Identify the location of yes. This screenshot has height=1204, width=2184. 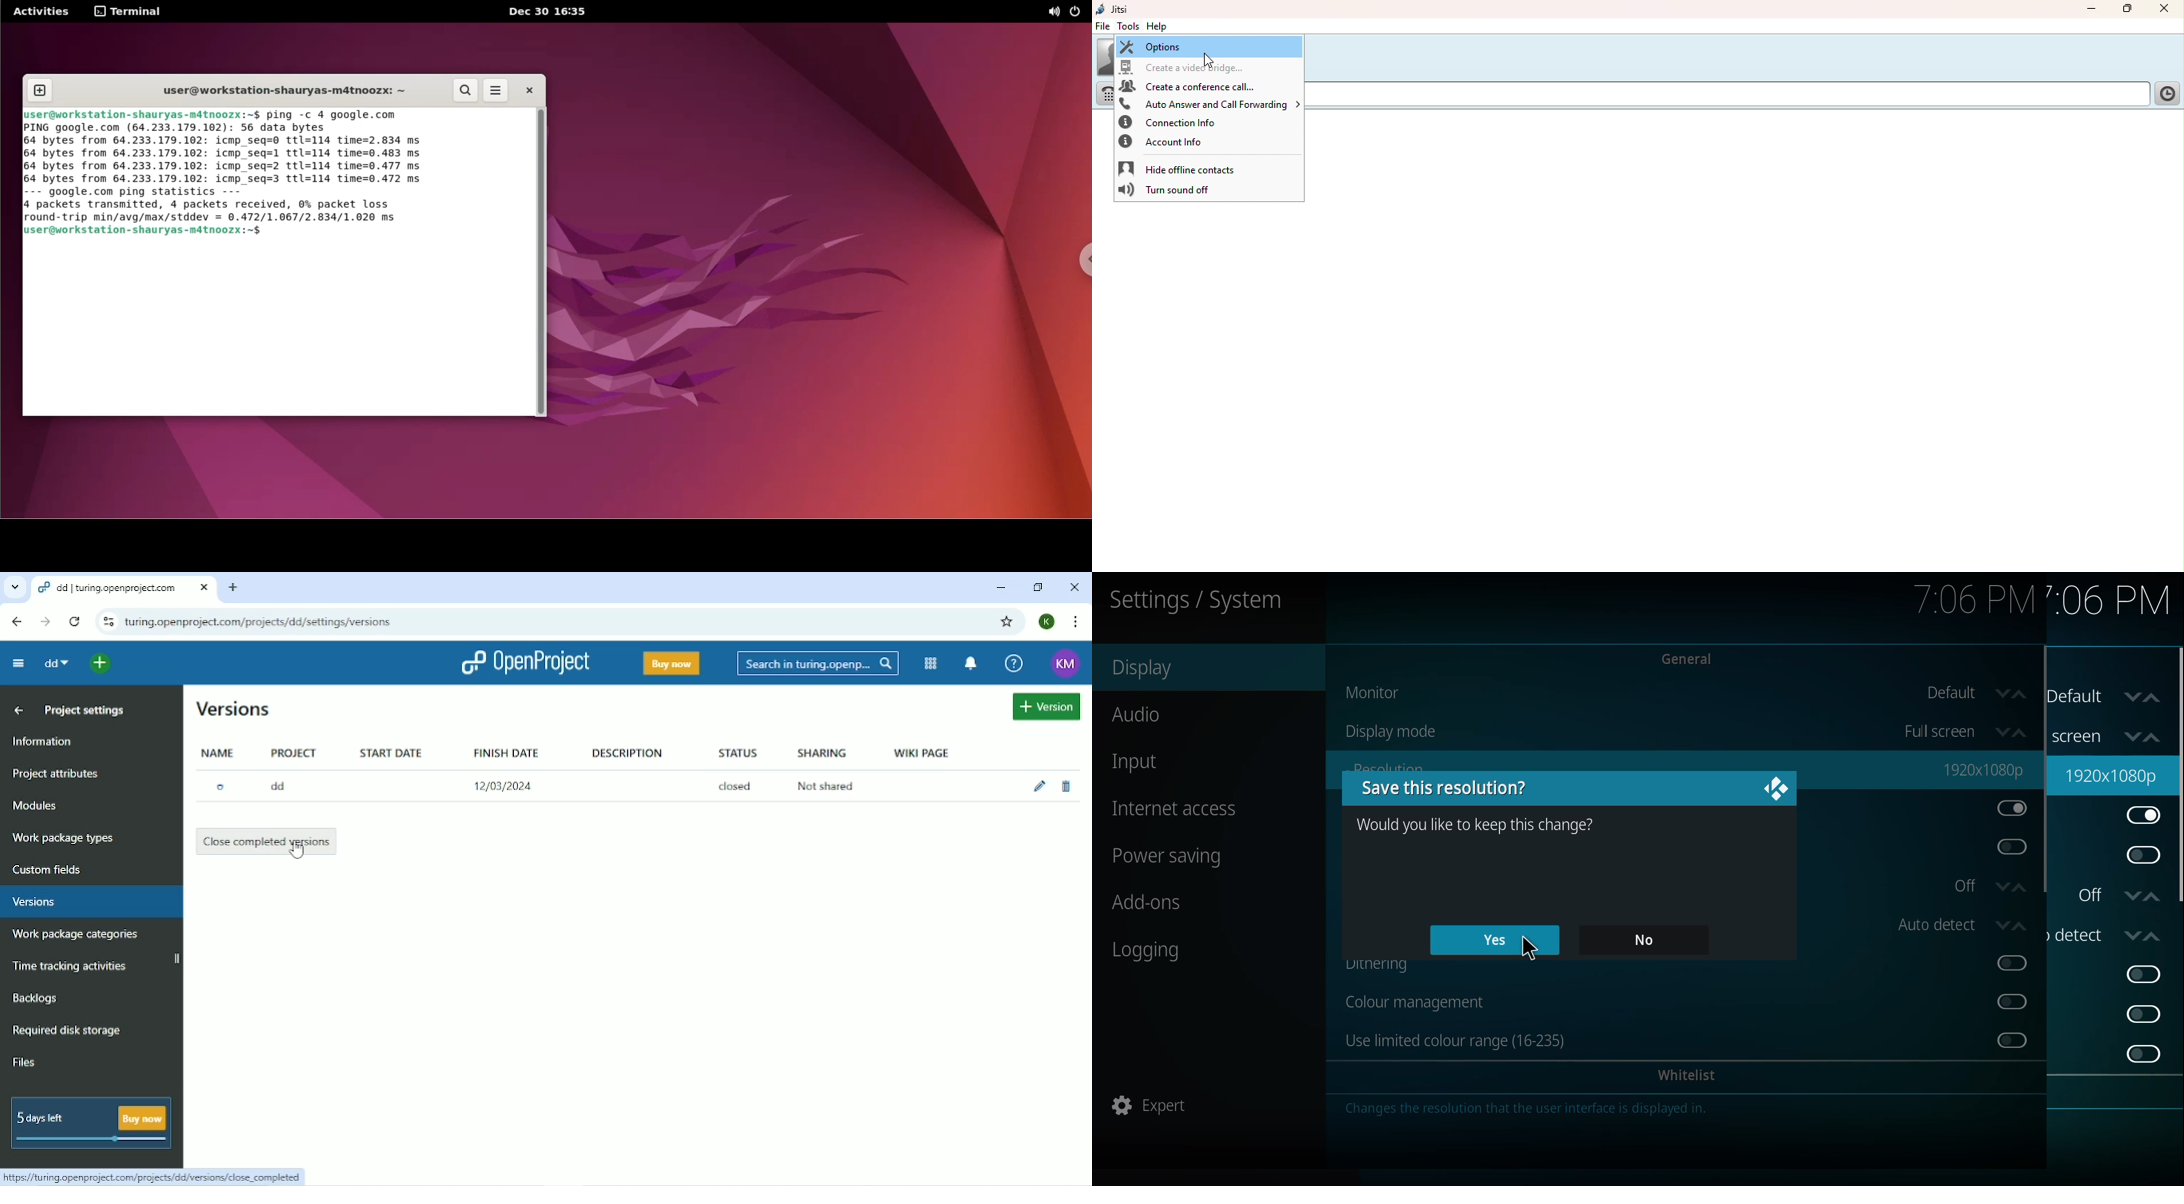
(1493, 940).